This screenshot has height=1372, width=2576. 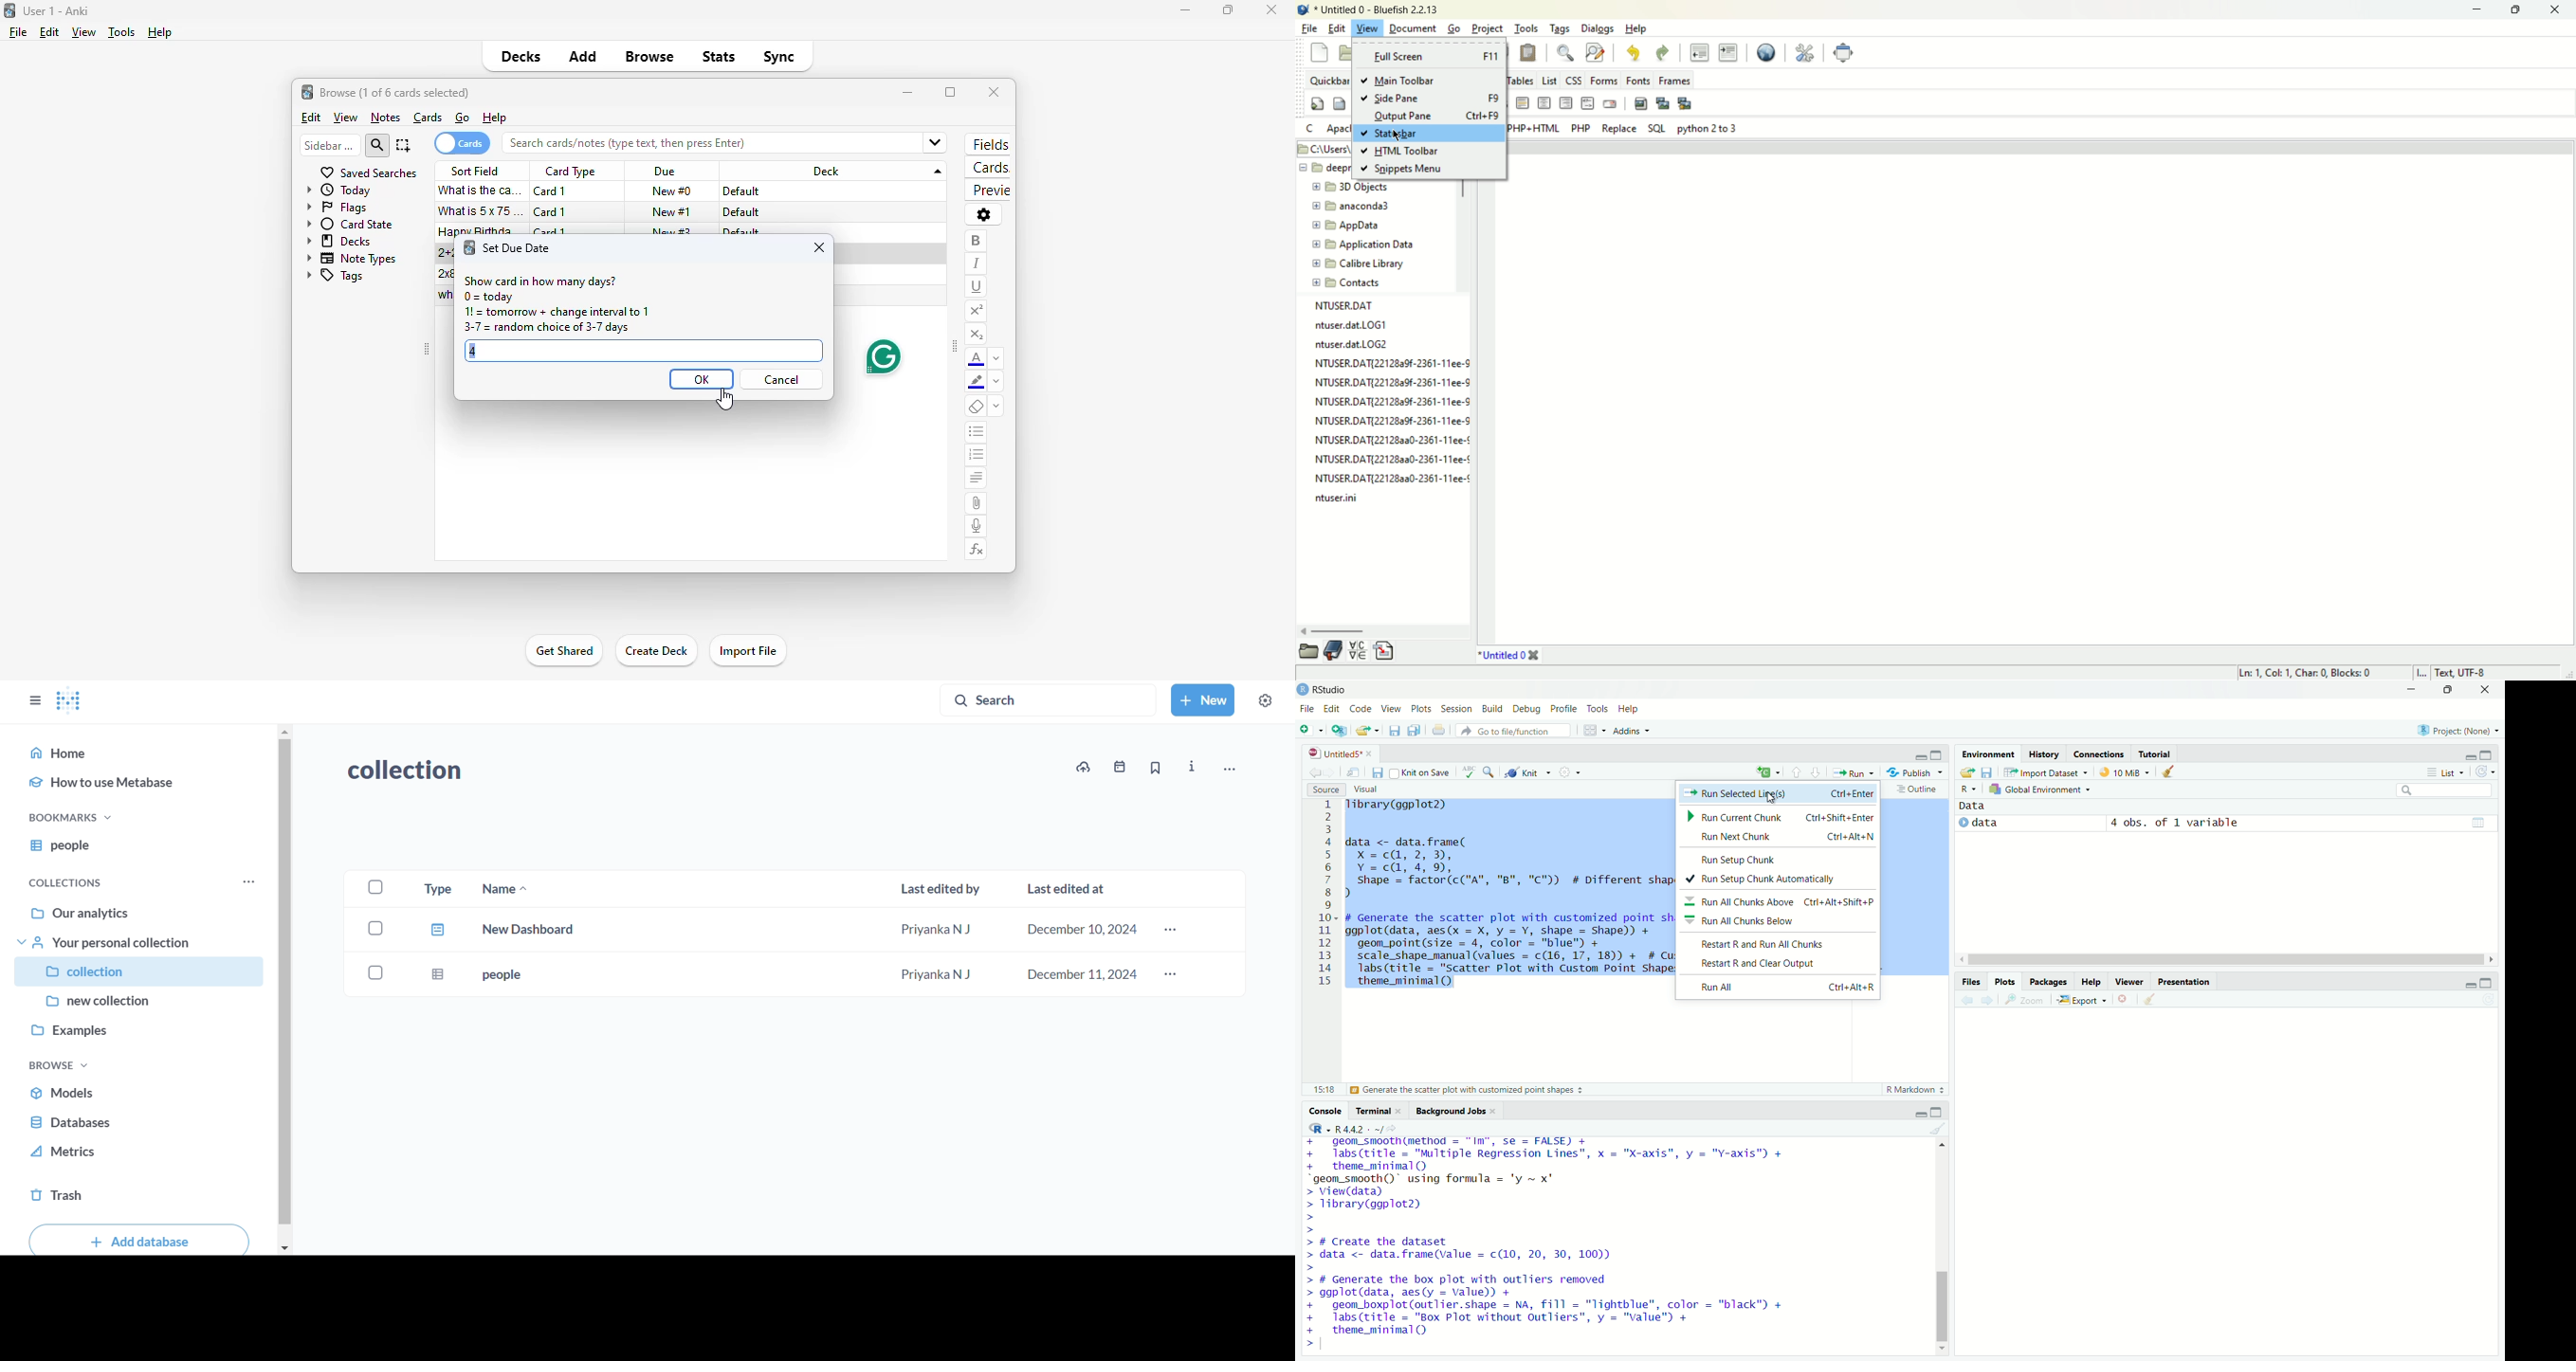 What do you see at coordinates (725, 400) in the screenshot?
I see `cursor` at bounding box center [725, 400].